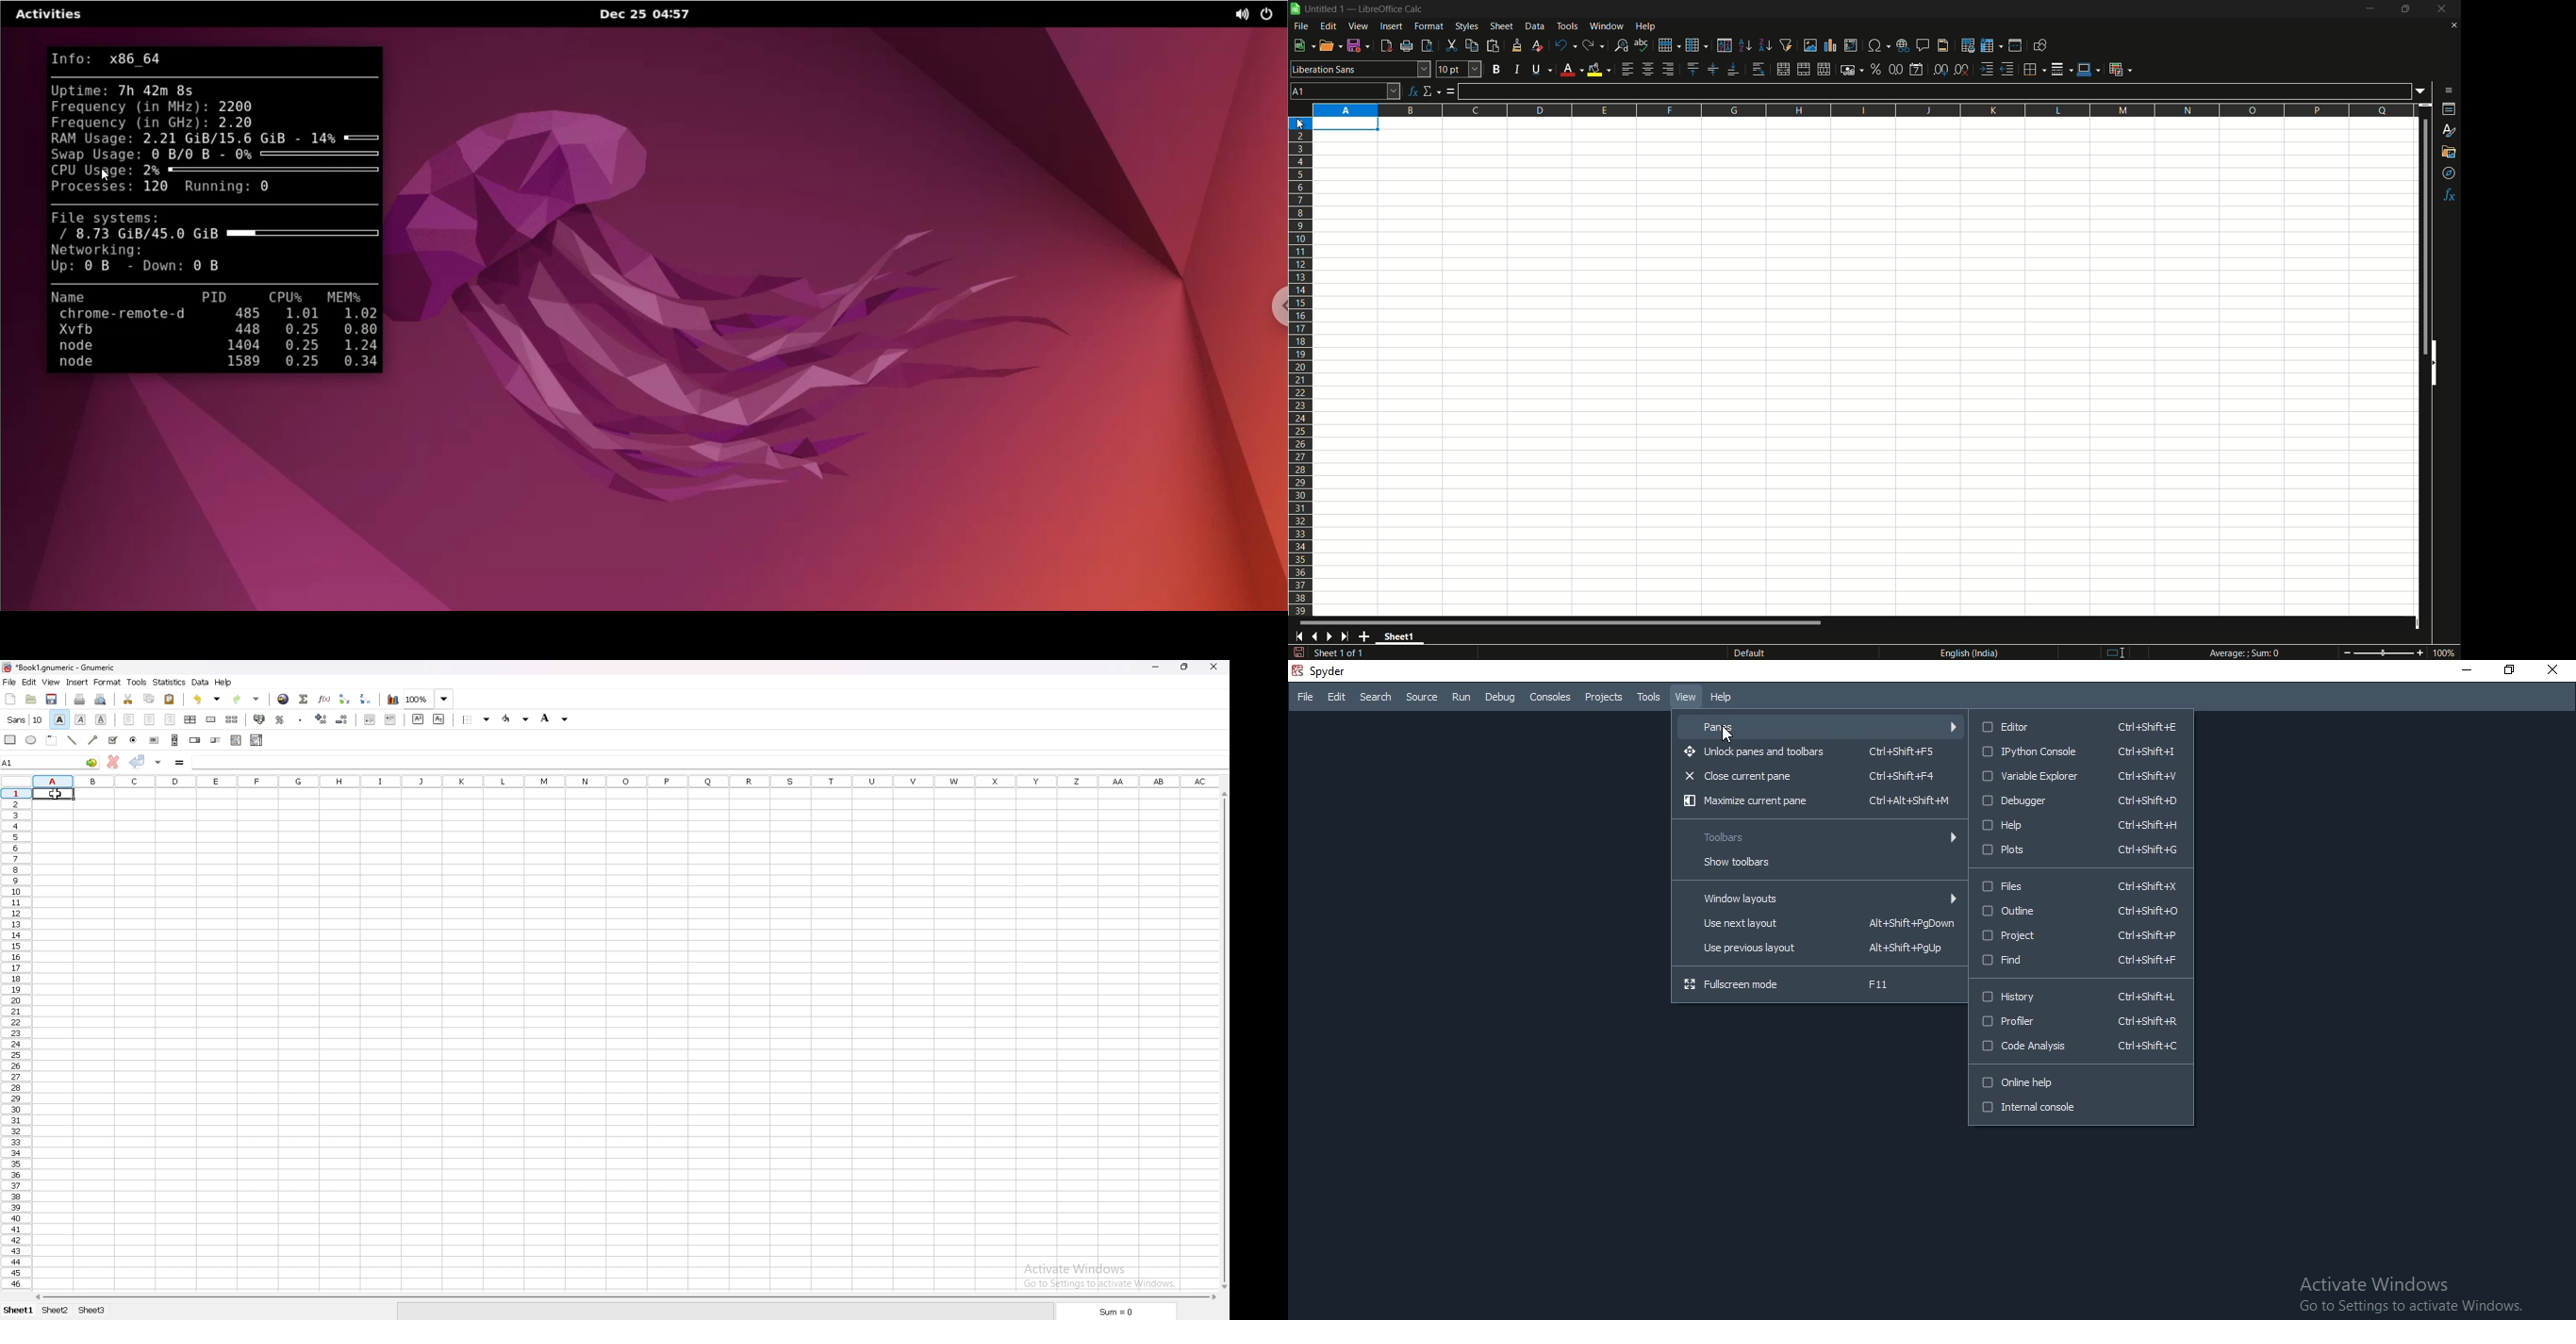 The width and height of the screenshot is (2576, 1344). What do you see at coordinates (1802, 69) in the screenshot?
I see `merge and center` at bounding box center [1802, 69].